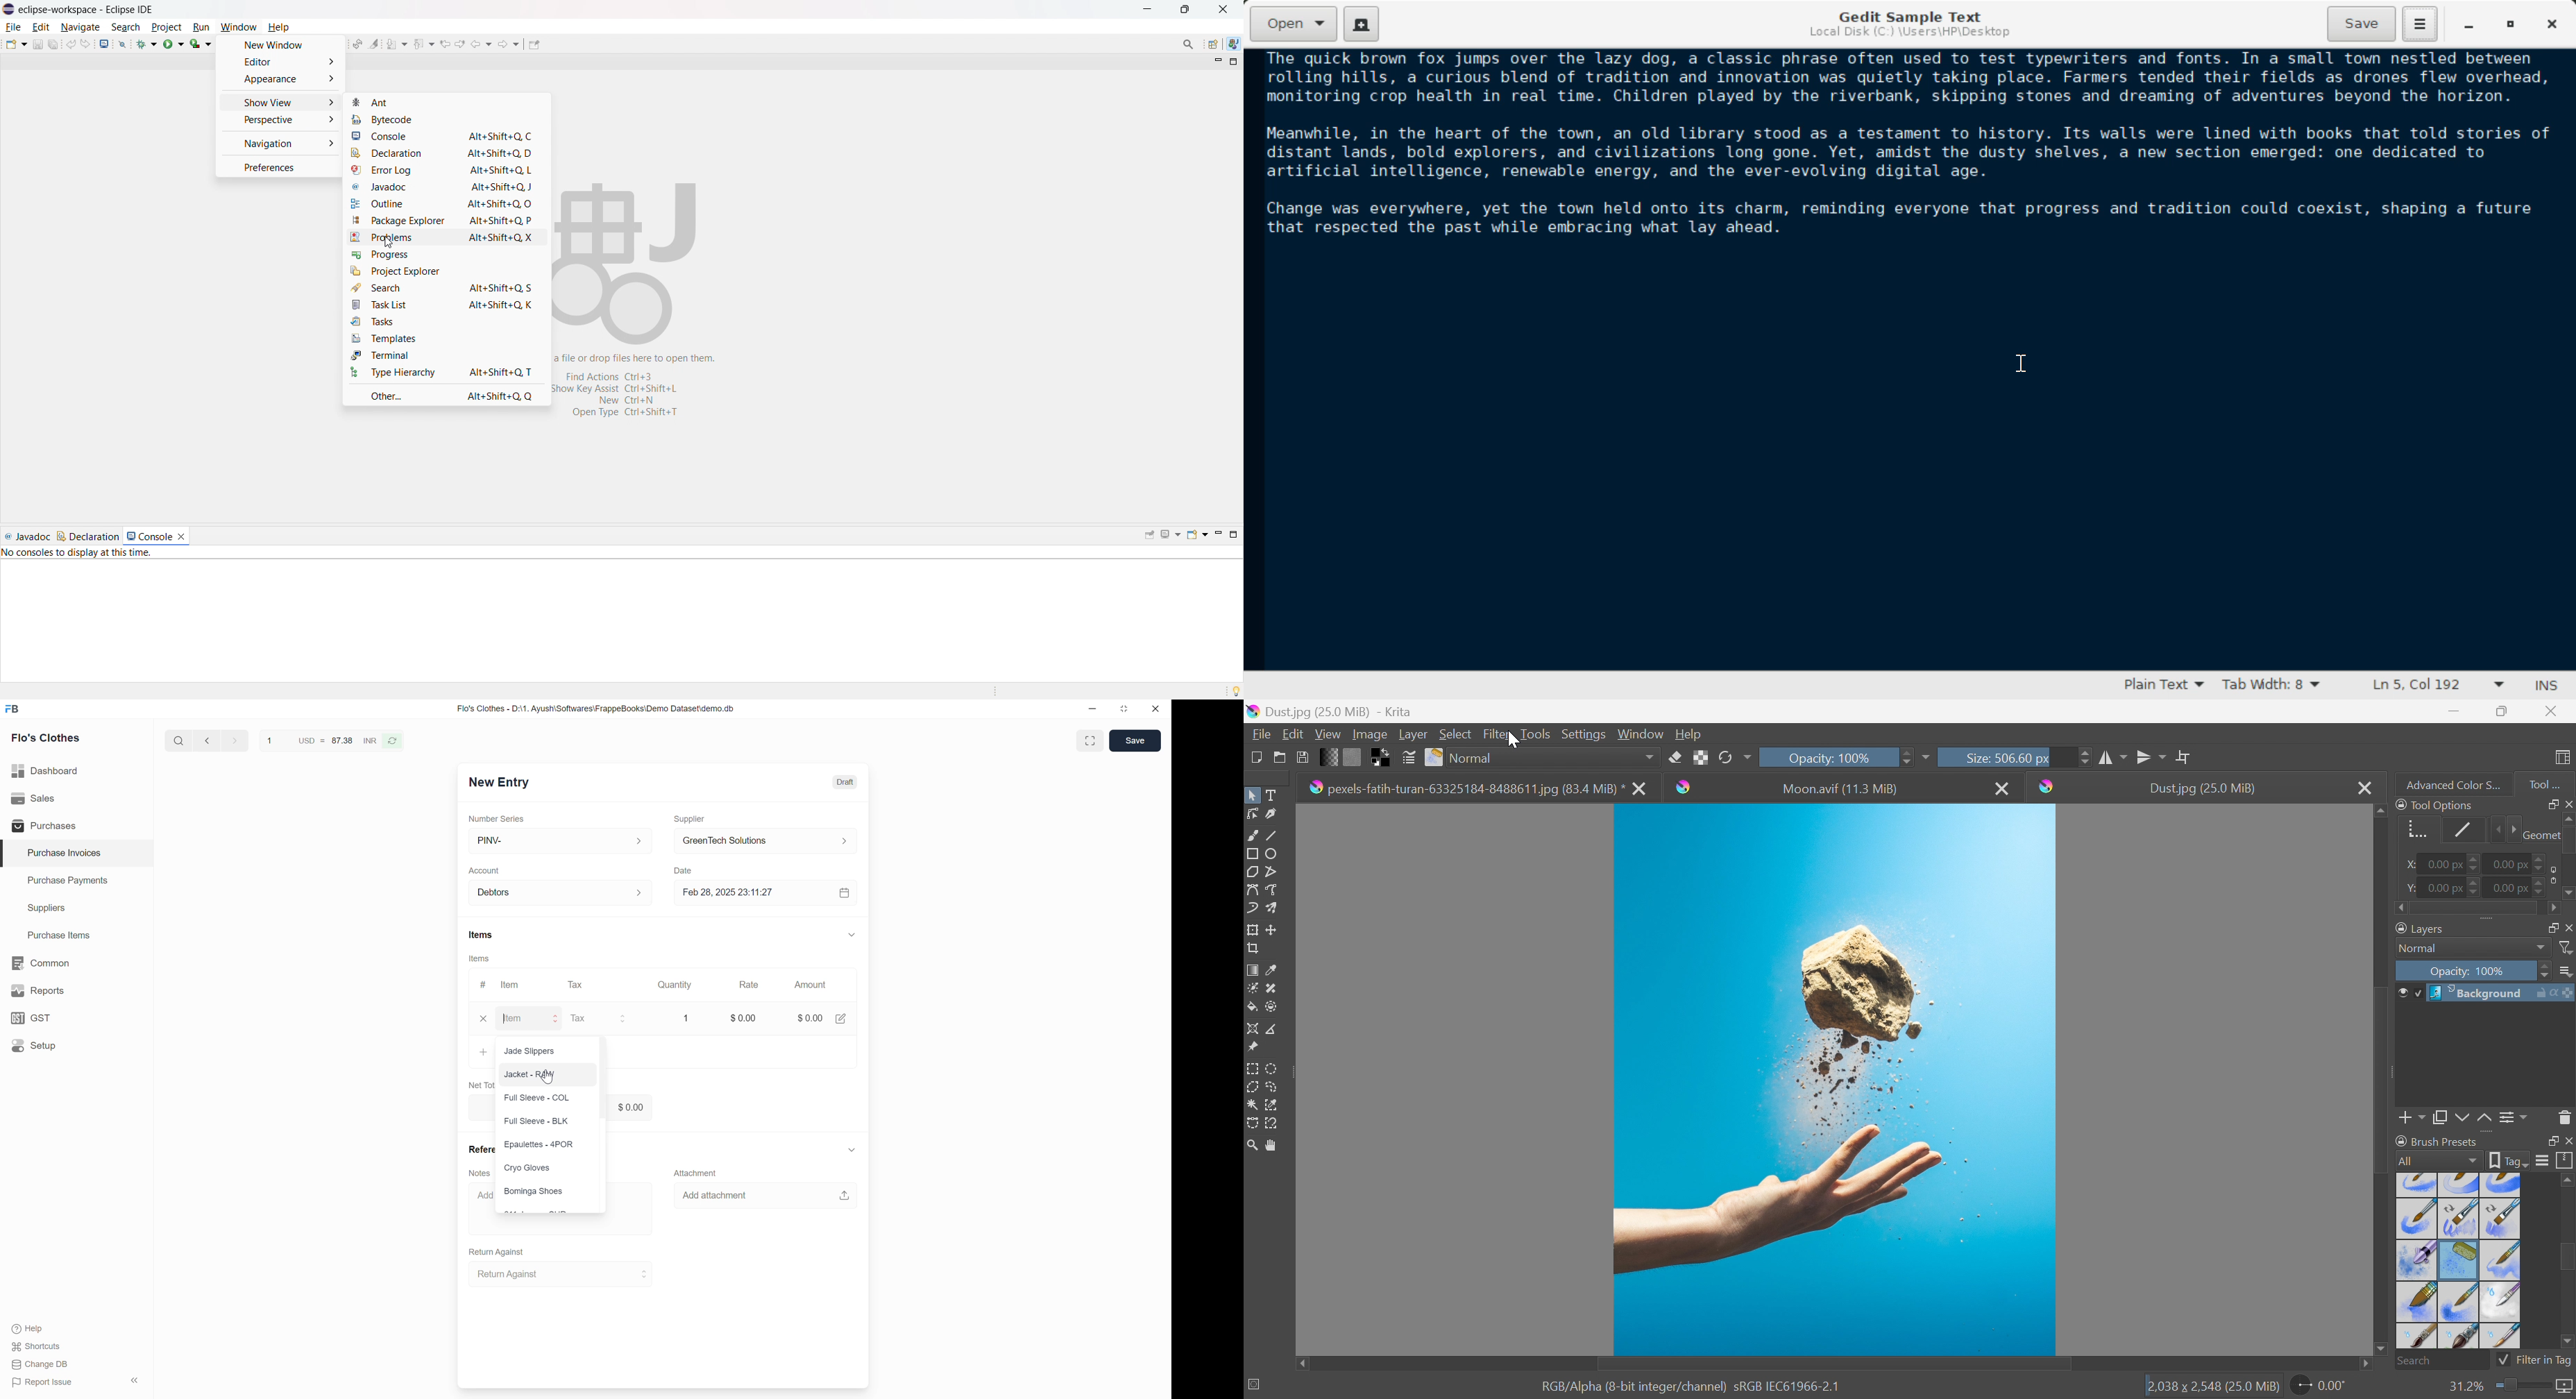 The width and height of the screenshot is (2576, 1400). I want to click on Items, so click(482, 935).